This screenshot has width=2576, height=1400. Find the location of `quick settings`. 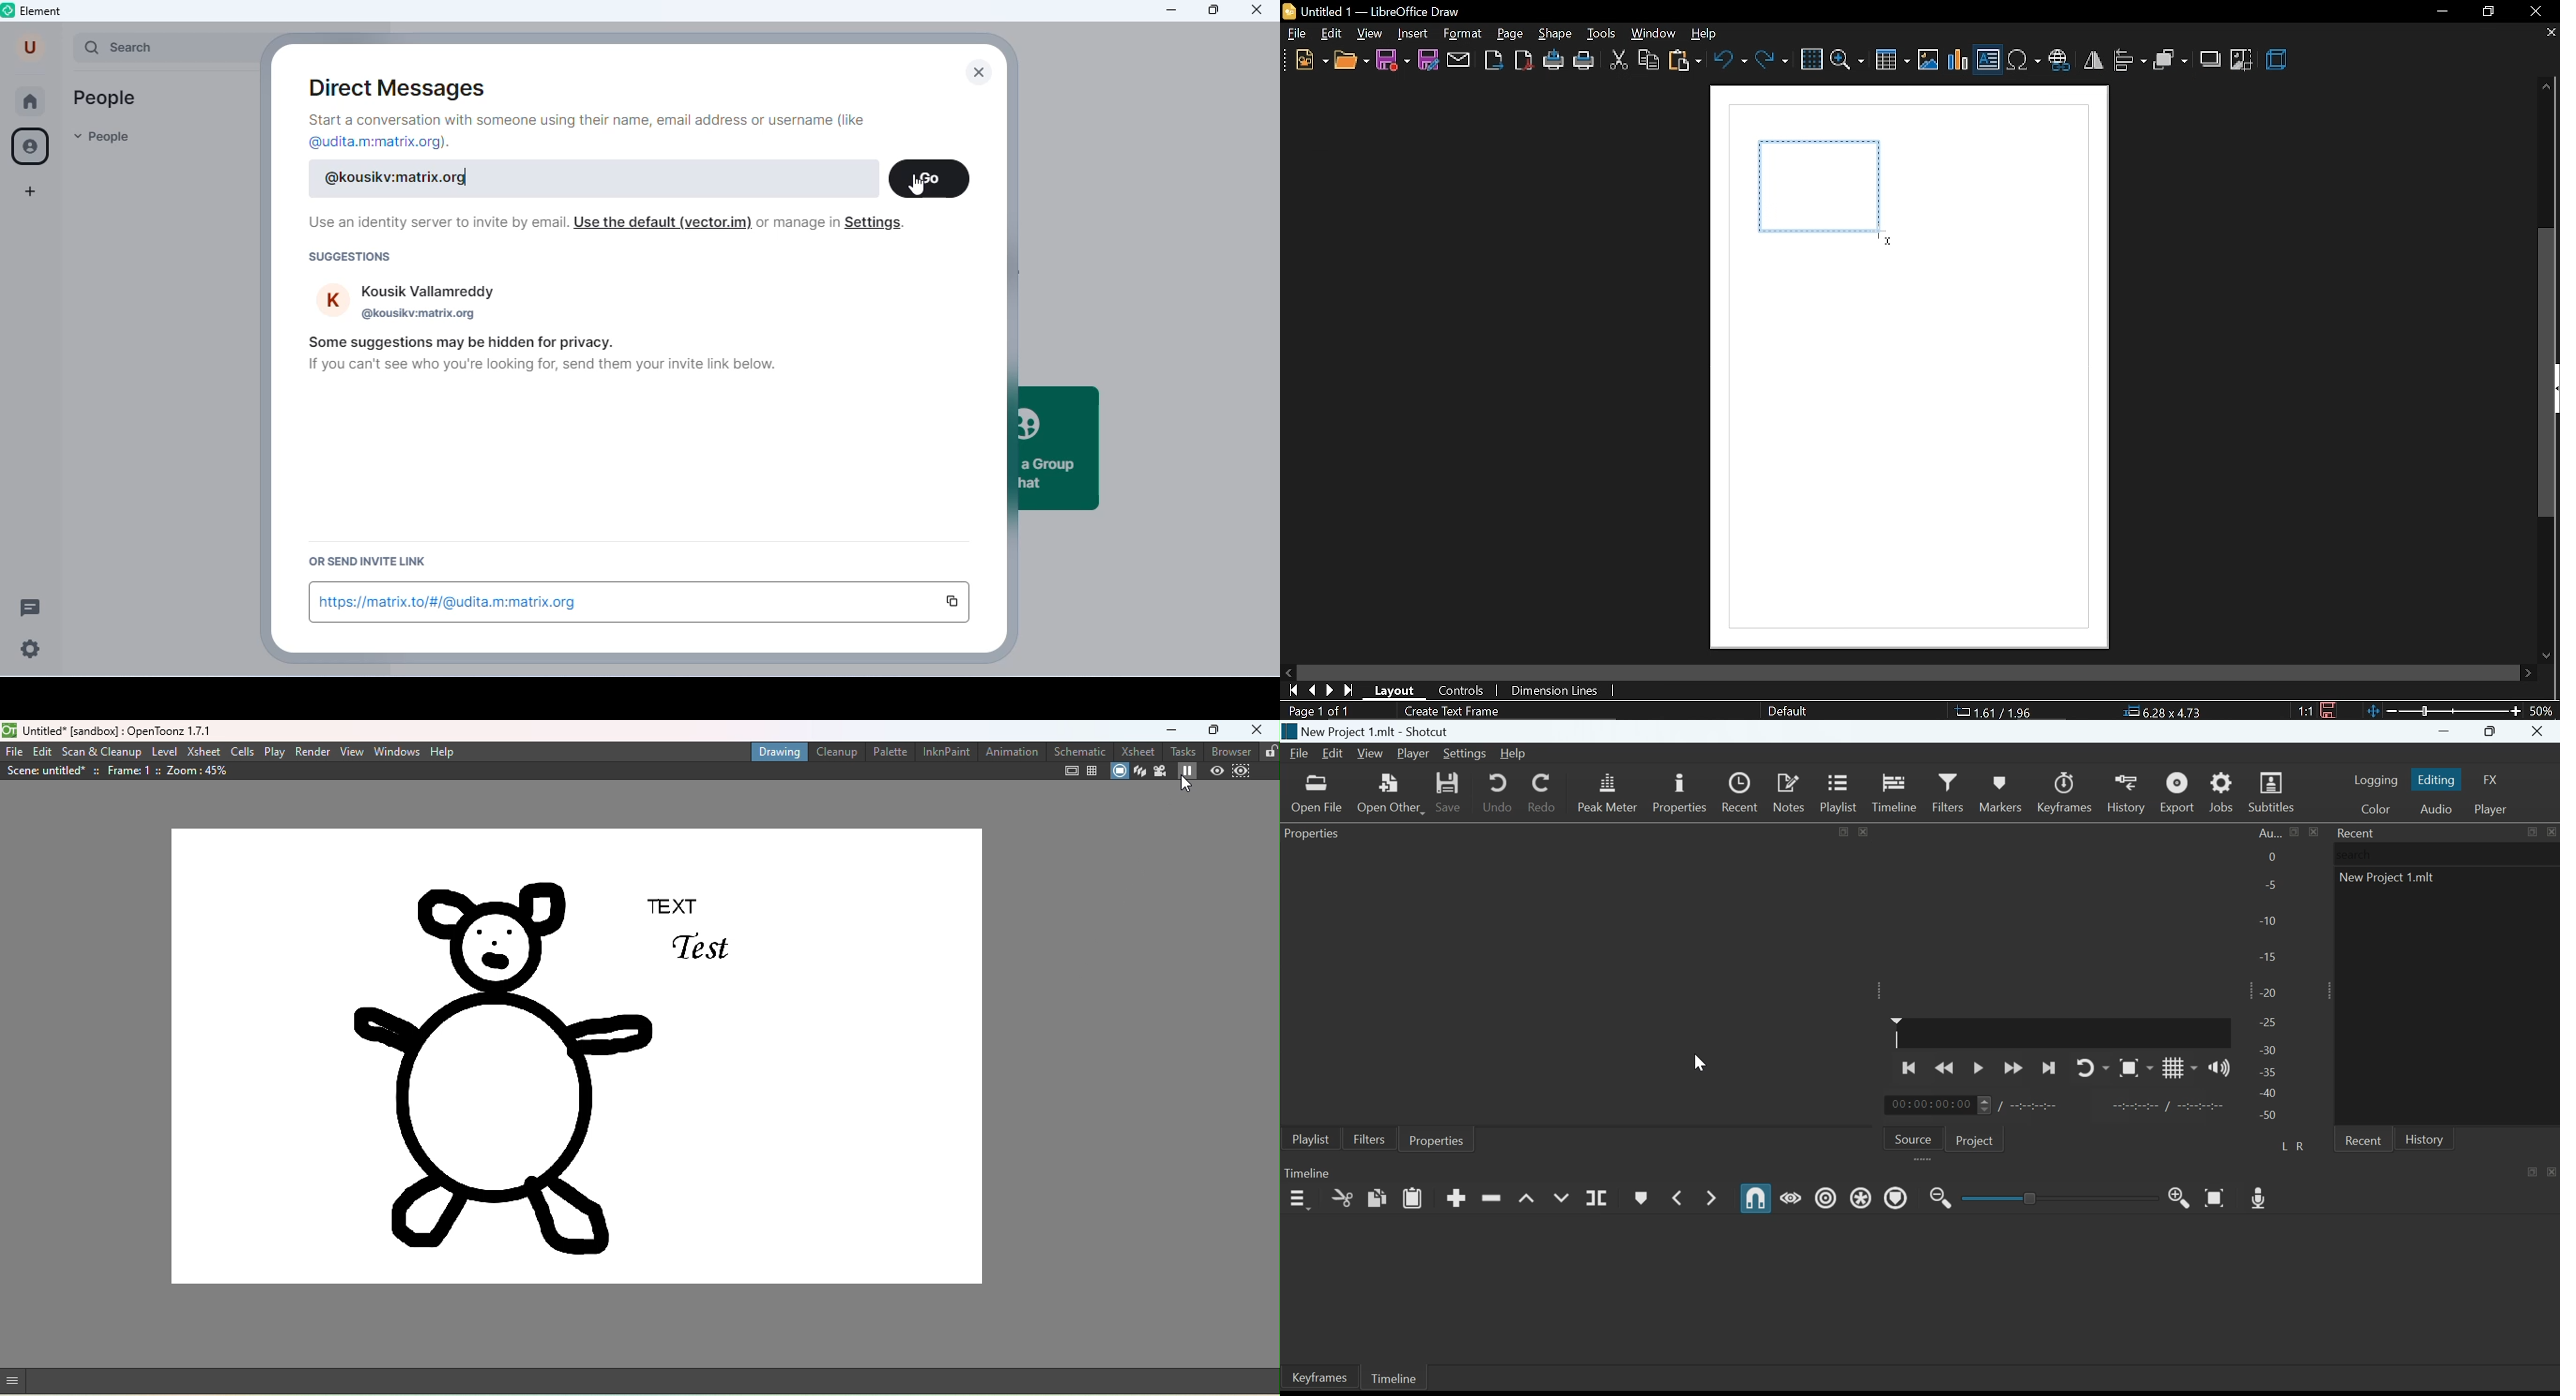

quick settings is located at coordinates (31, 651).